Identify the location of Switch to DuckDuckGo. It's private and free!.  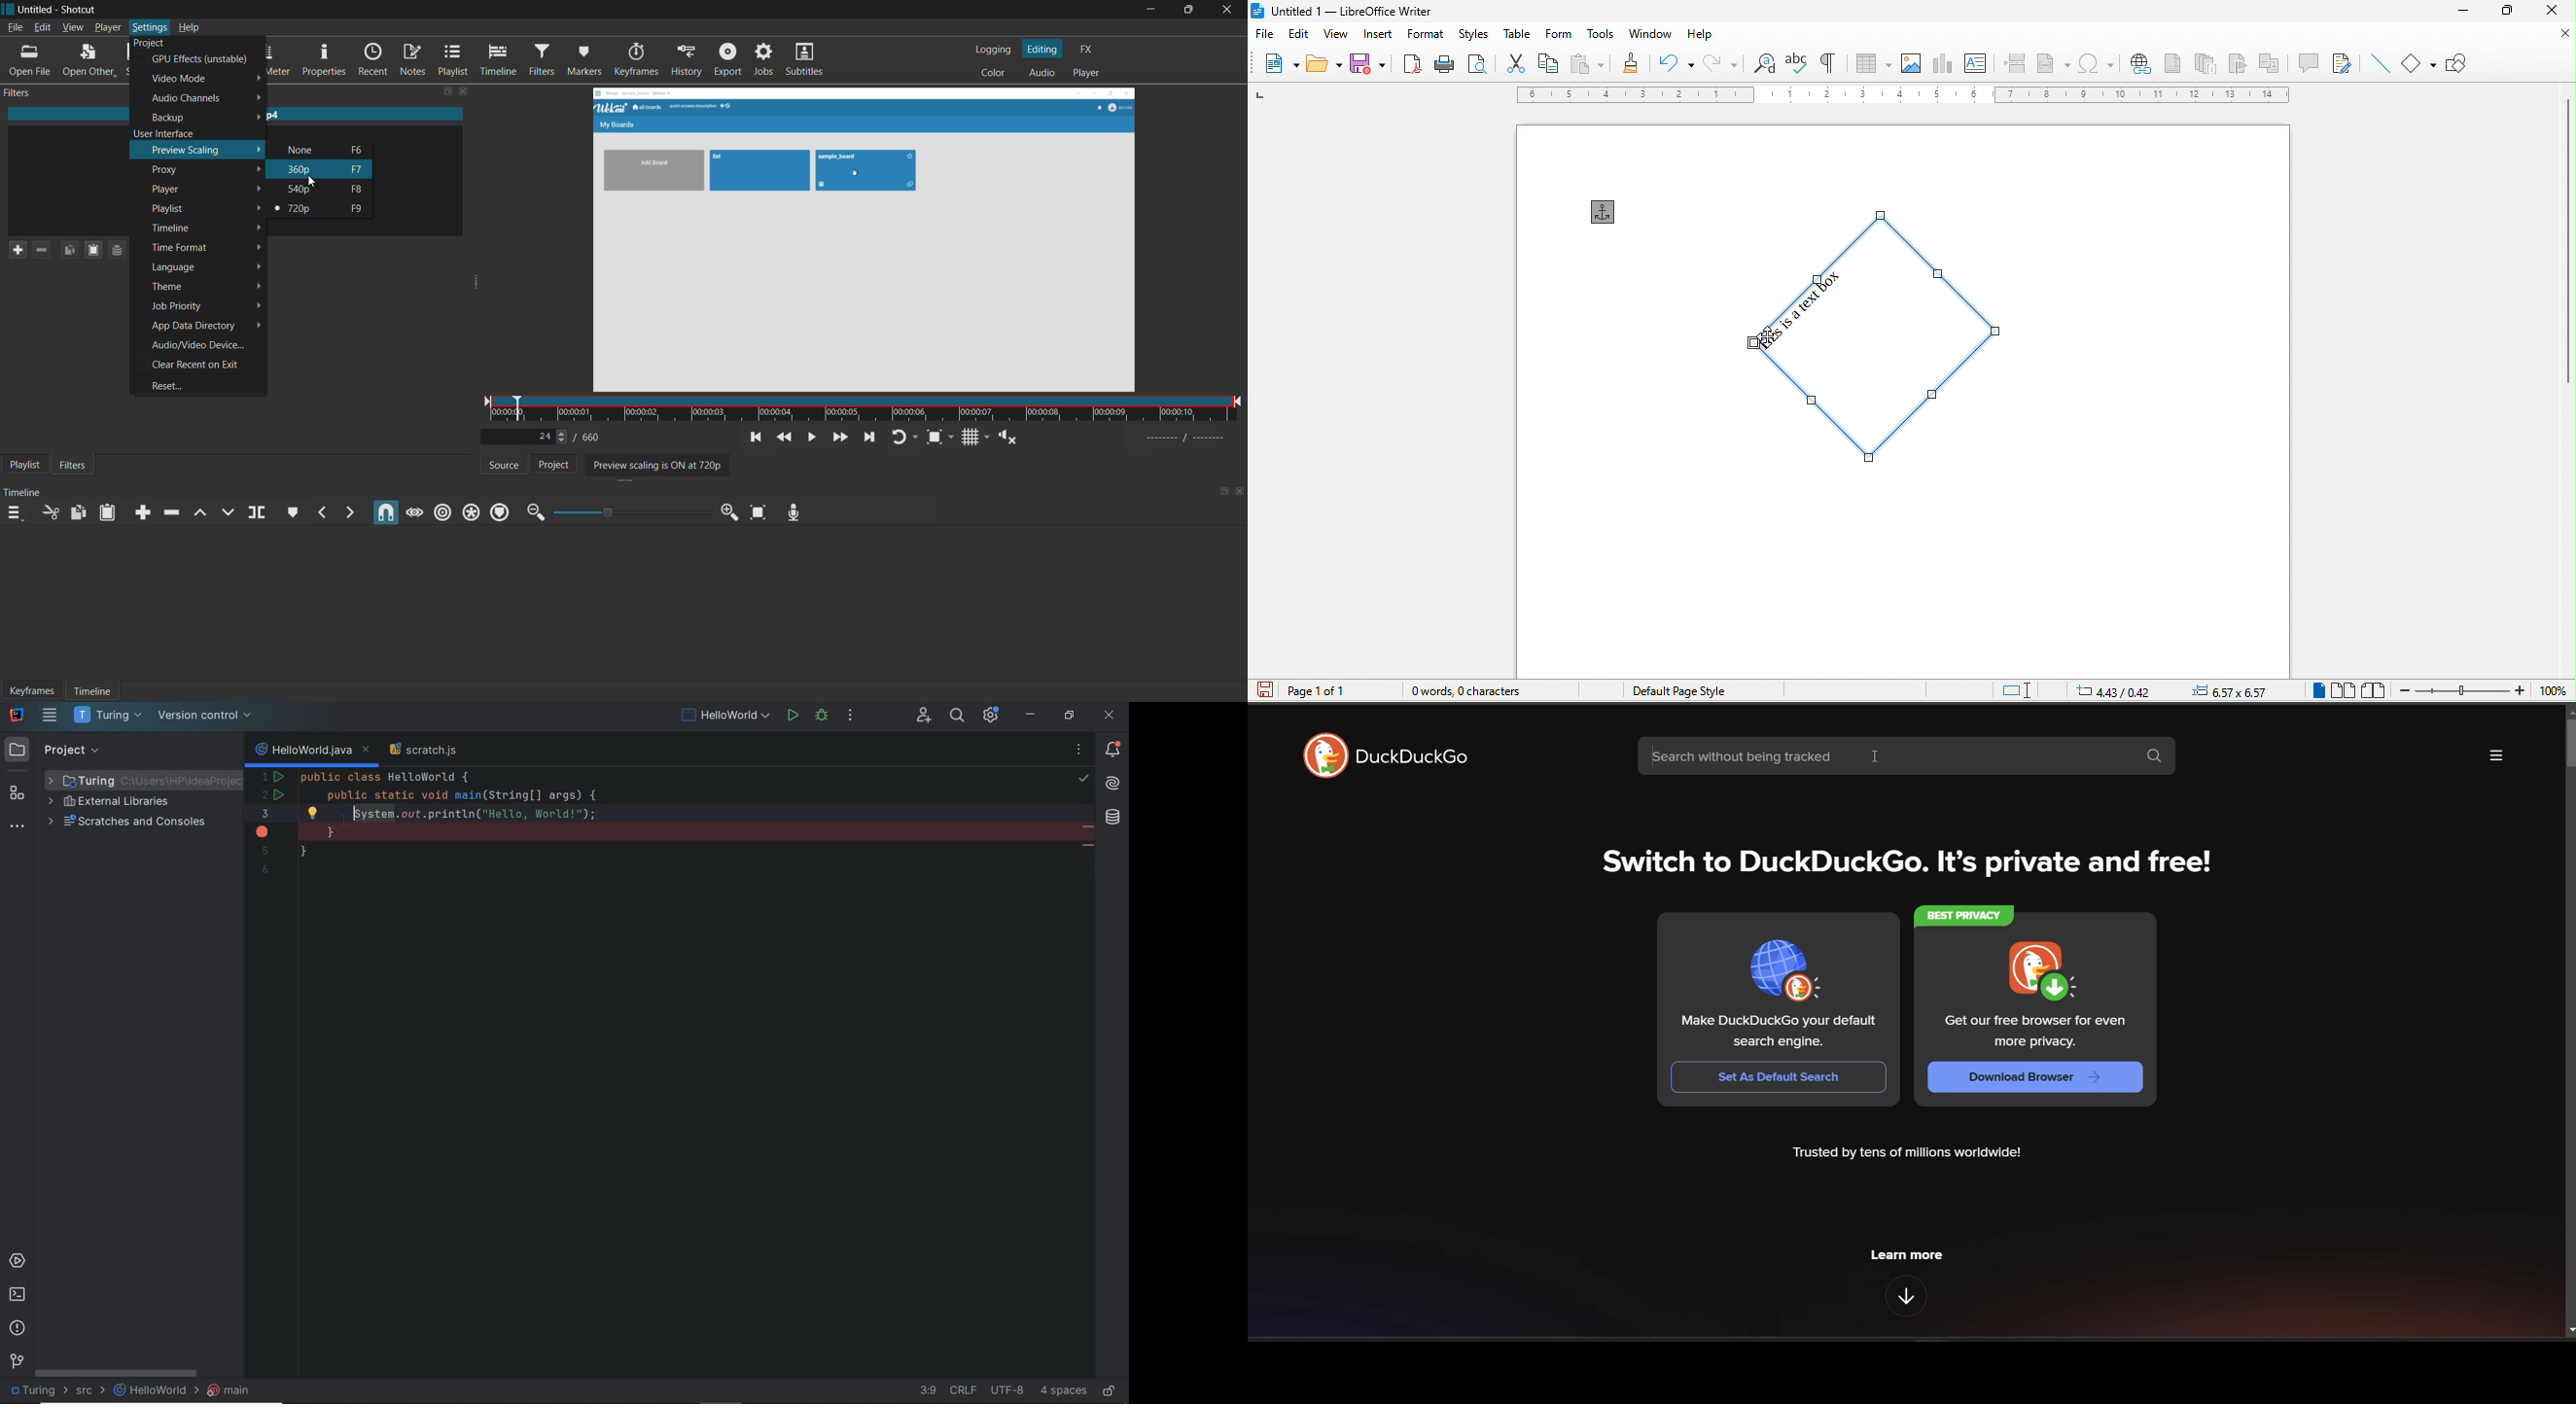
(1918, 866).